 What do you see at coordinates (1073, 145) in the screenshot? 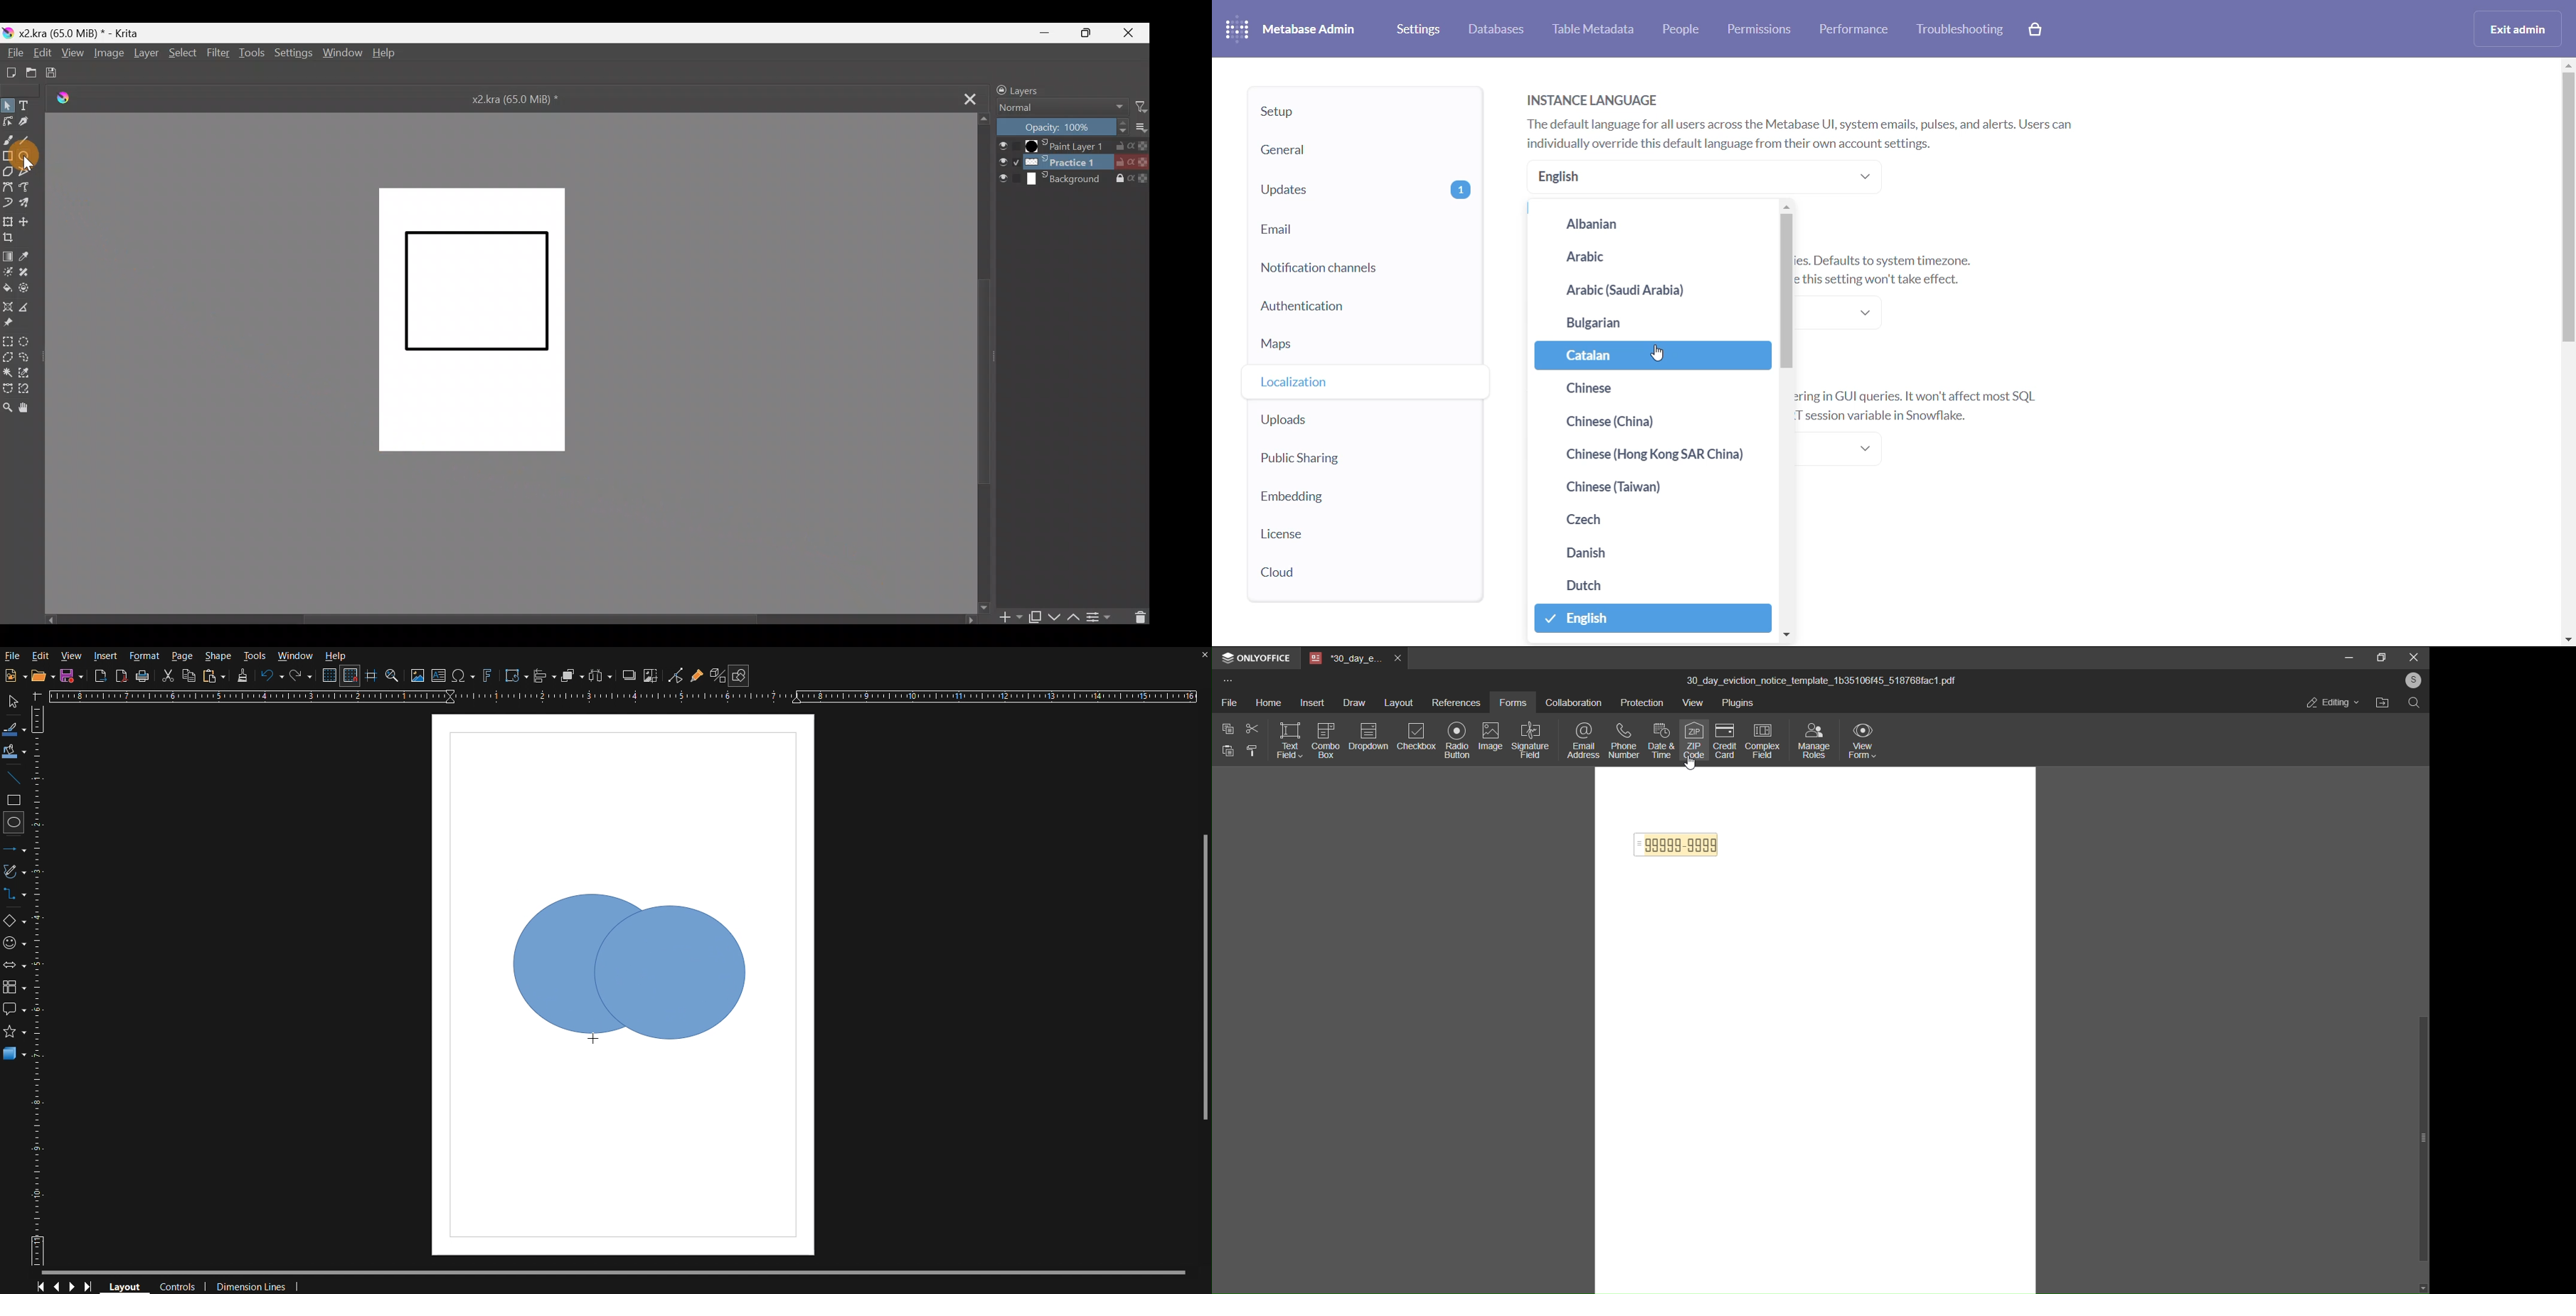
I see `Paint Layer 1` at bounding box center [1073, 145].